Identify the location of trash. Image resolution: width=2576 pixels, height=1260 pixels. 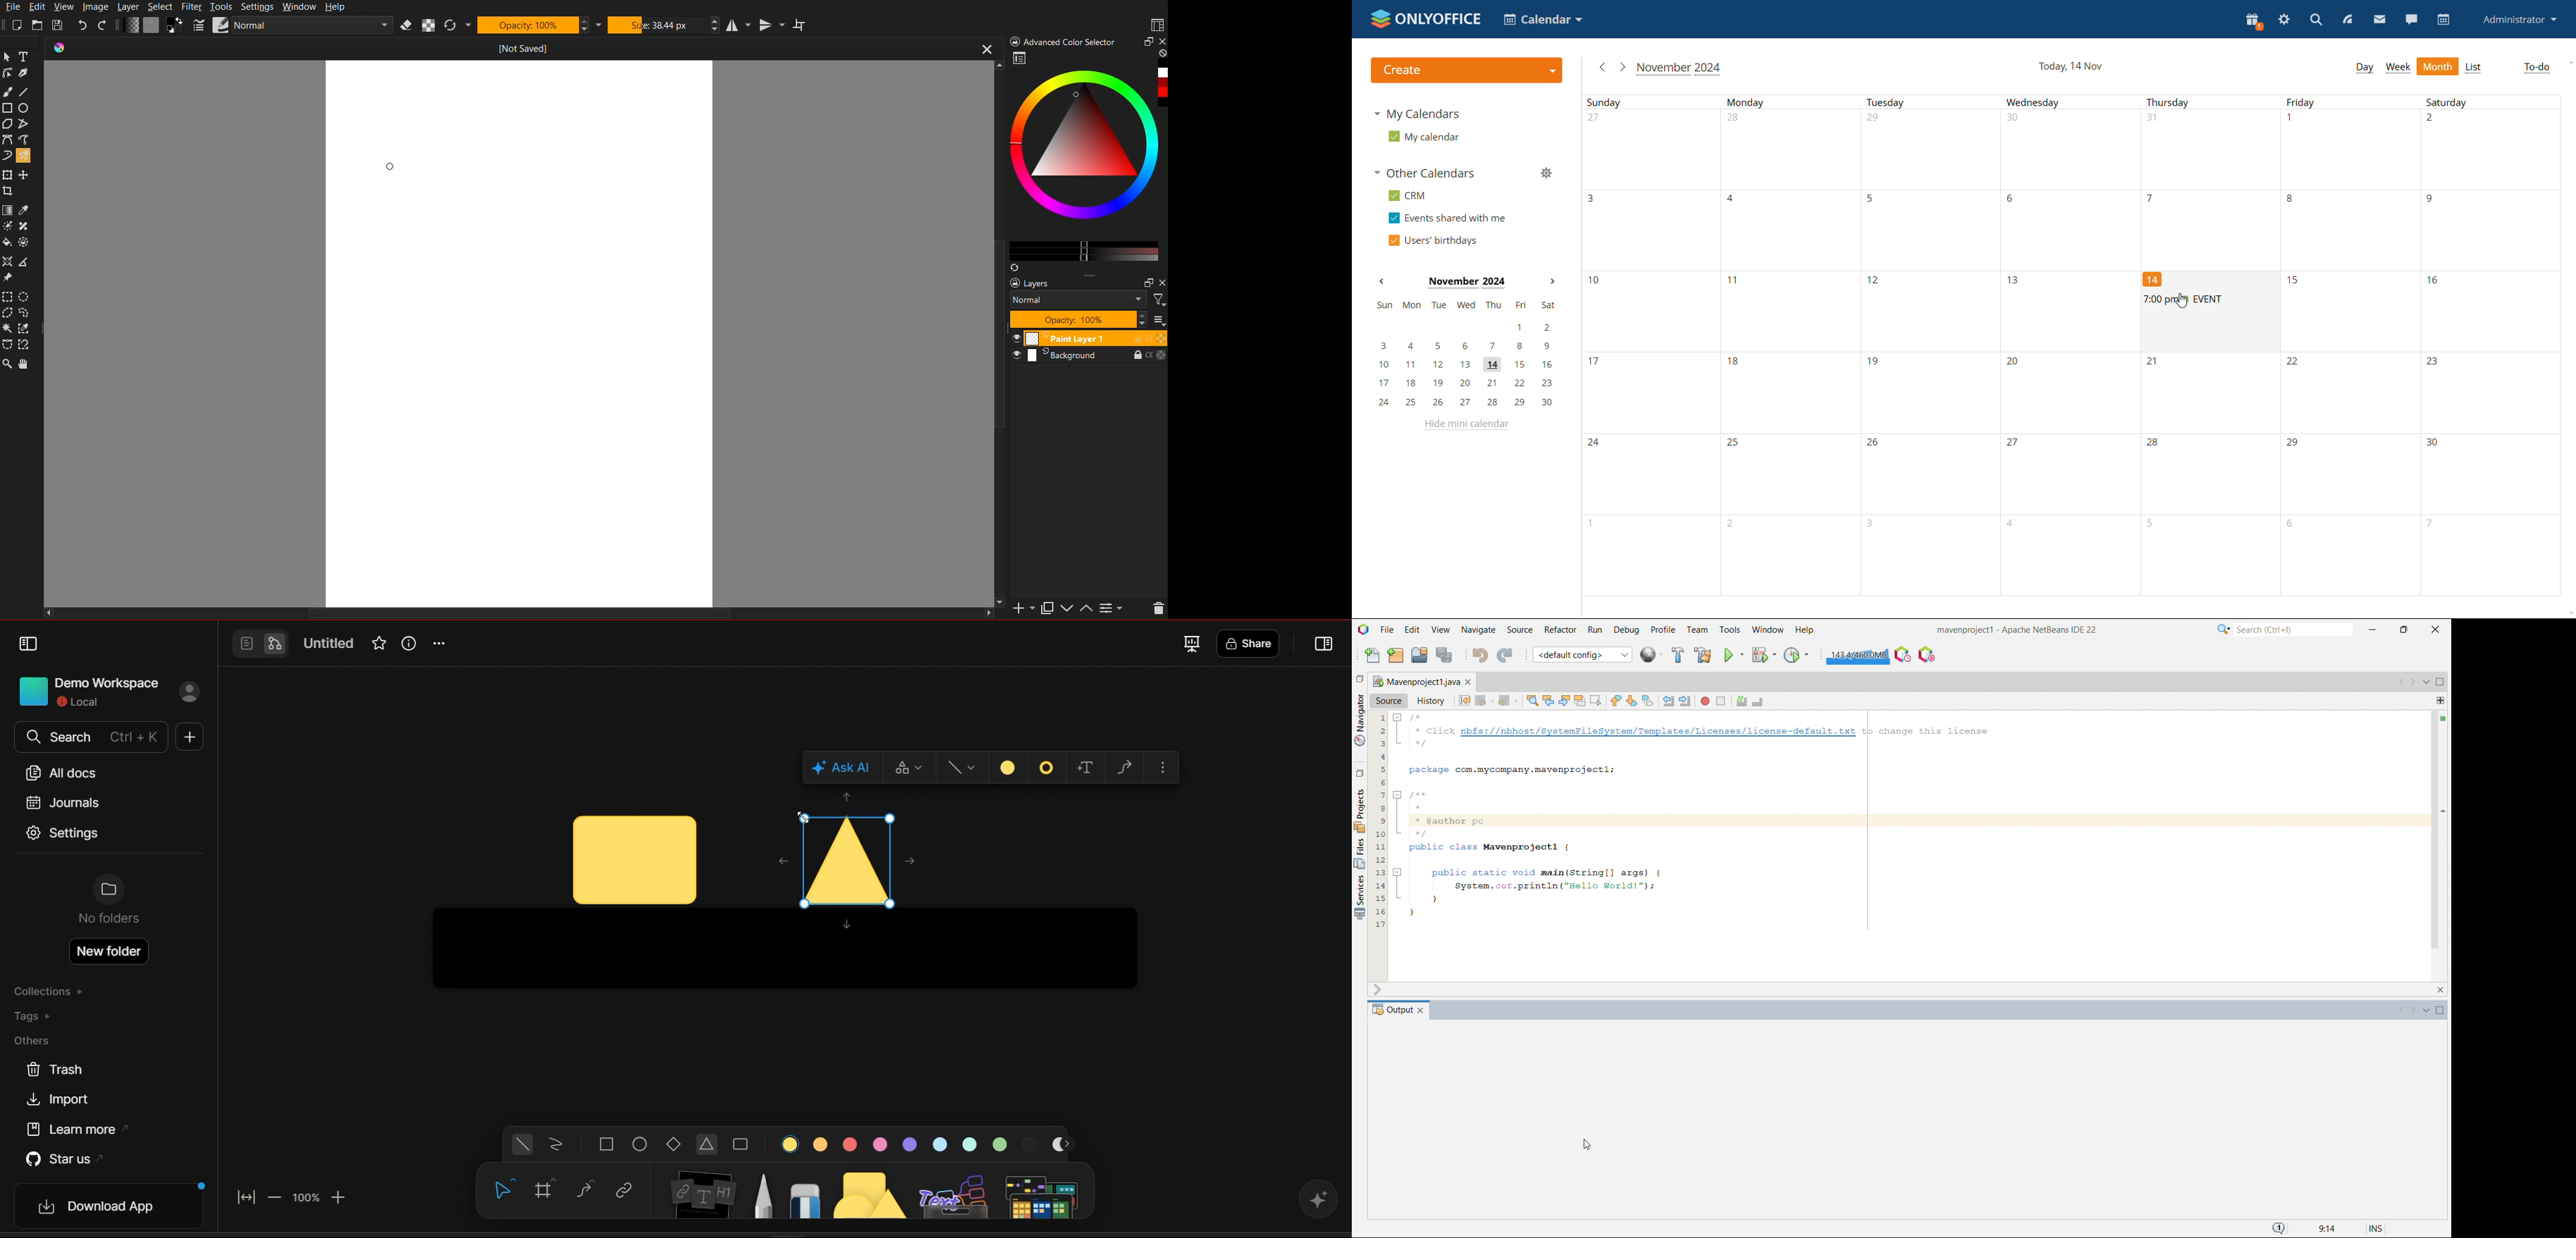
(54, 1070).